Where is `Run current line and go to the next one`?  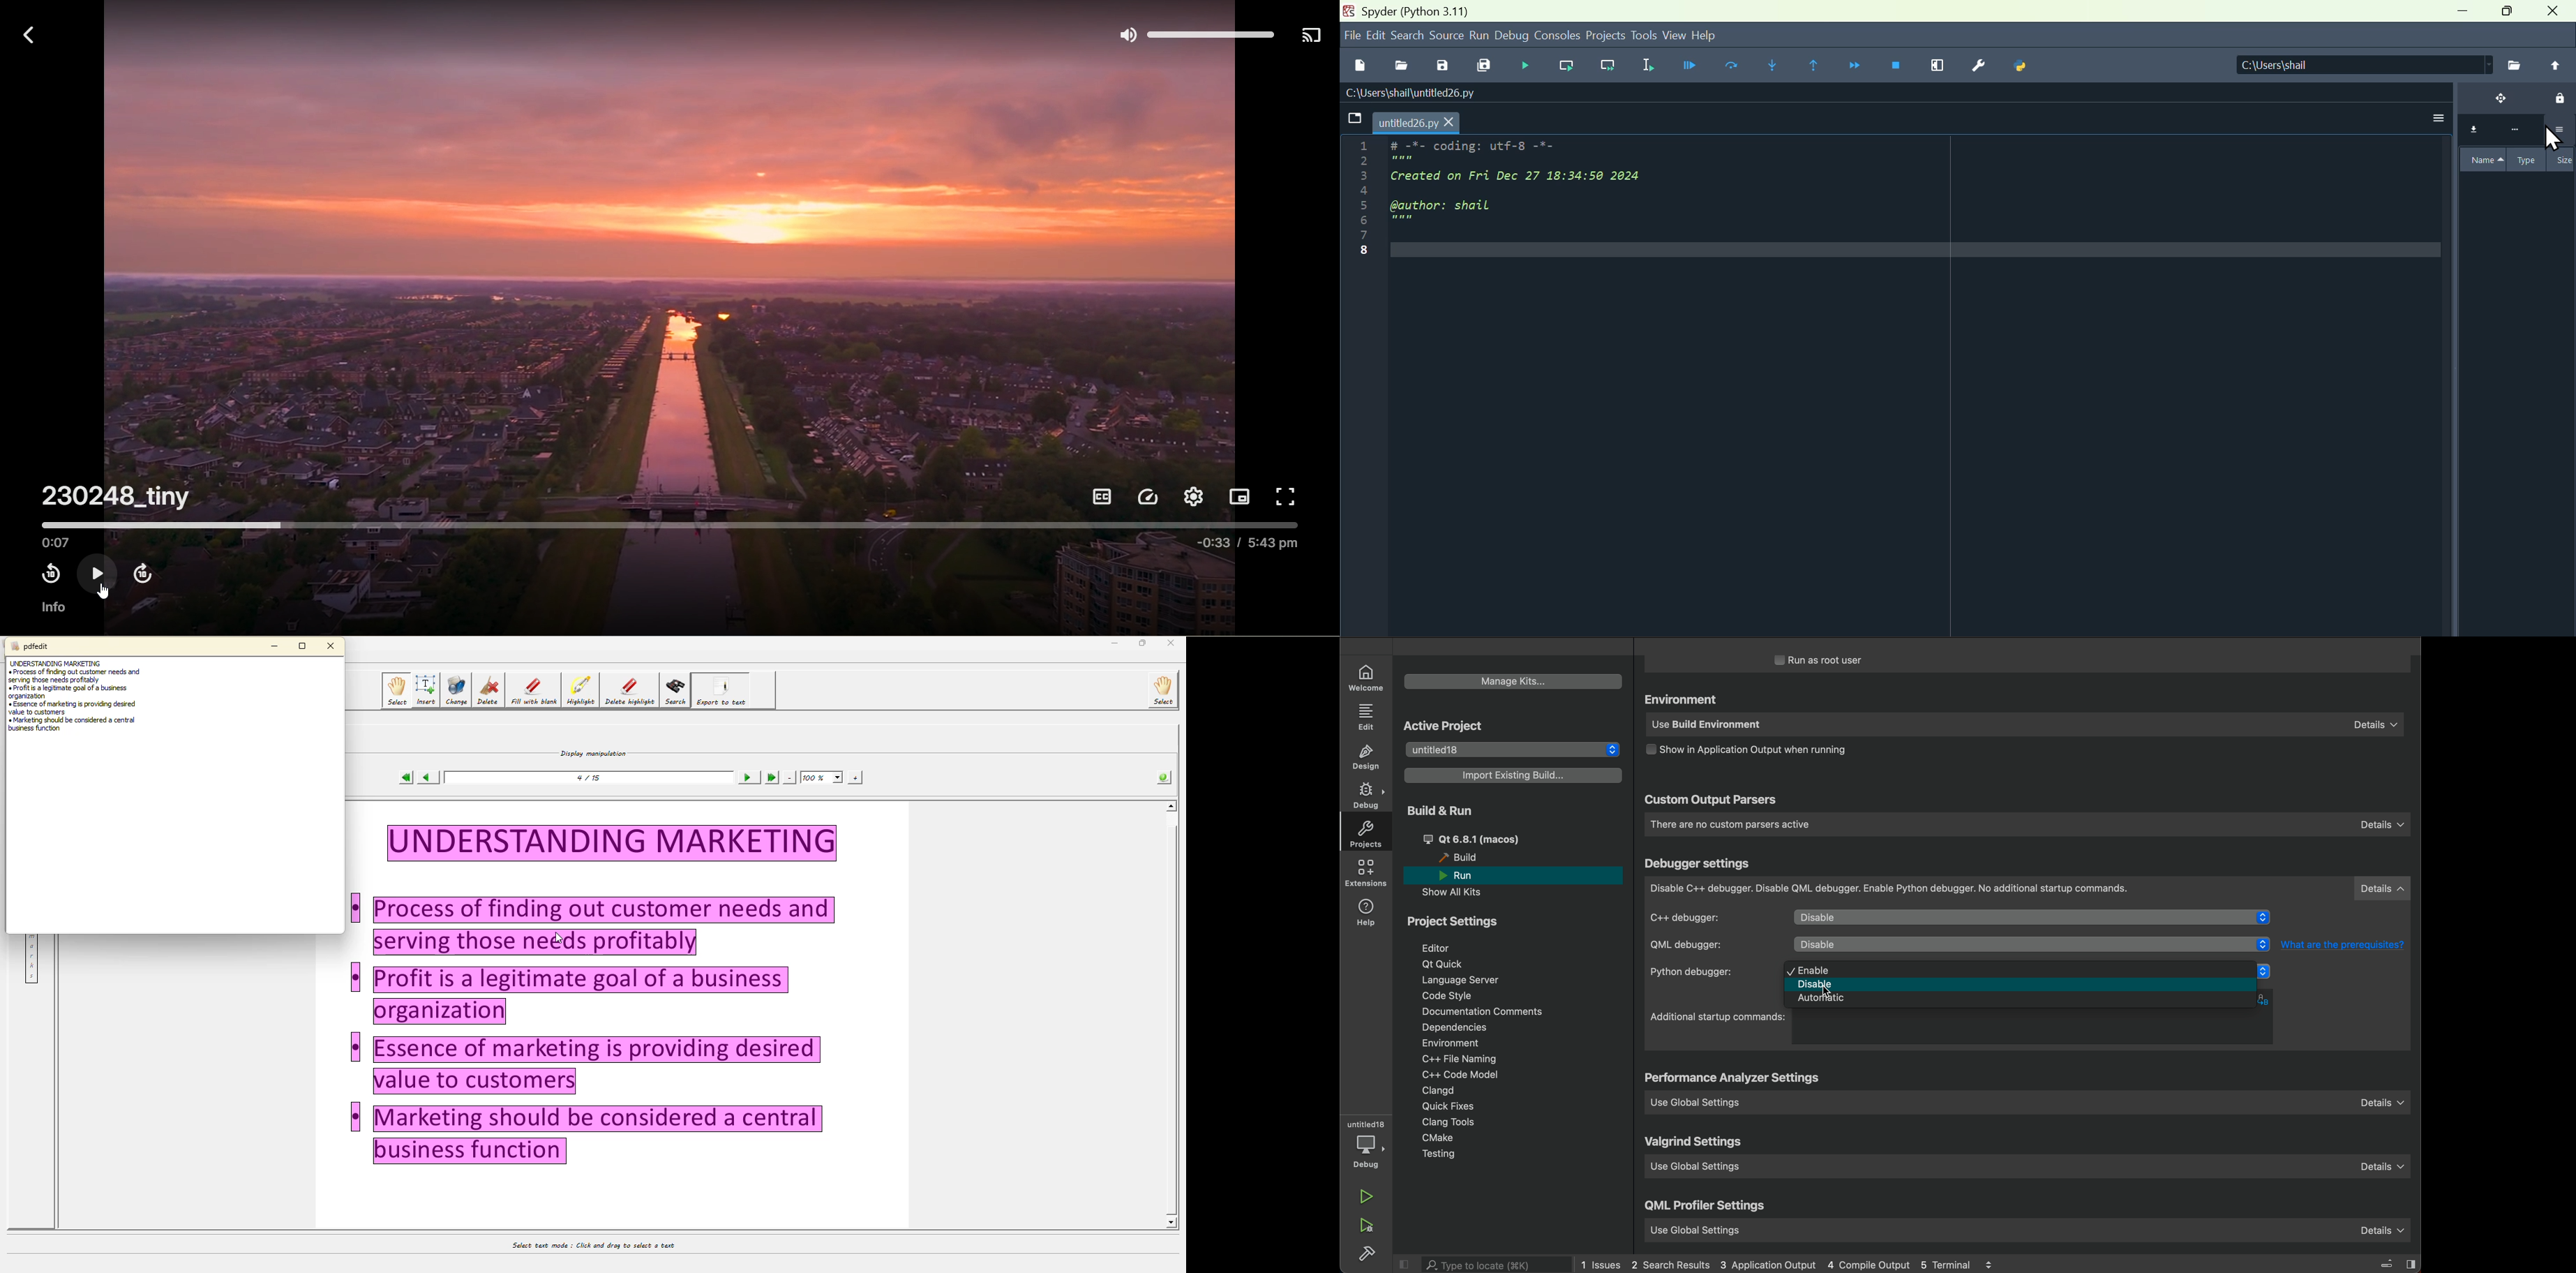
Run current line and go to the next one is located at coordinates (1610, 66).